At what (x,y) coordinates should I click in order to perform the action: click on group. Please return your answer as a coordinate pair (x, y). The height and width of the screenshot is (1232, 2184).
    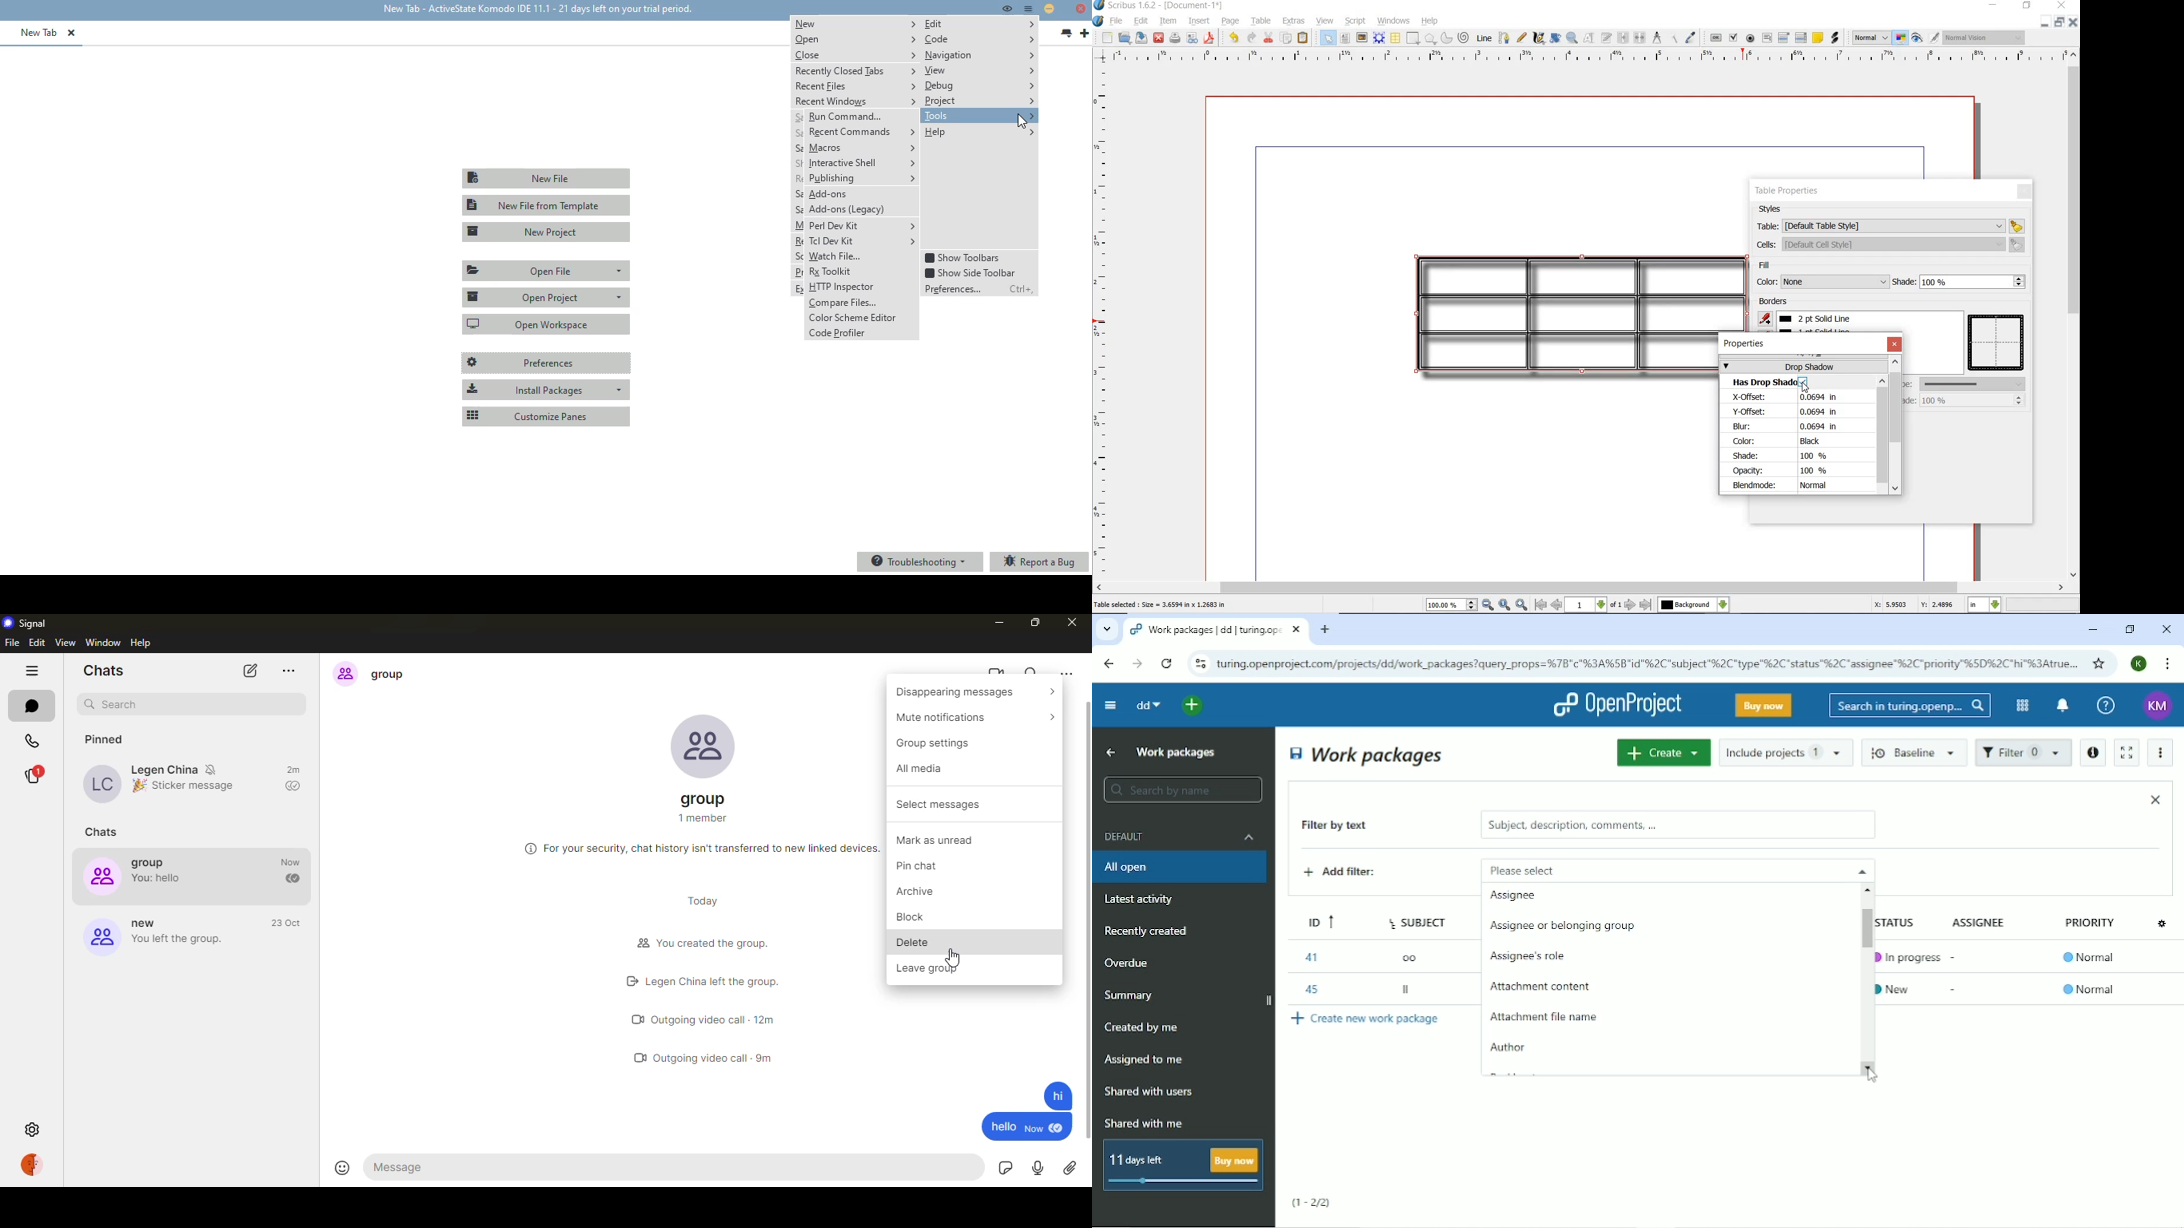
    Looking at the image, I should click on (399, 676).